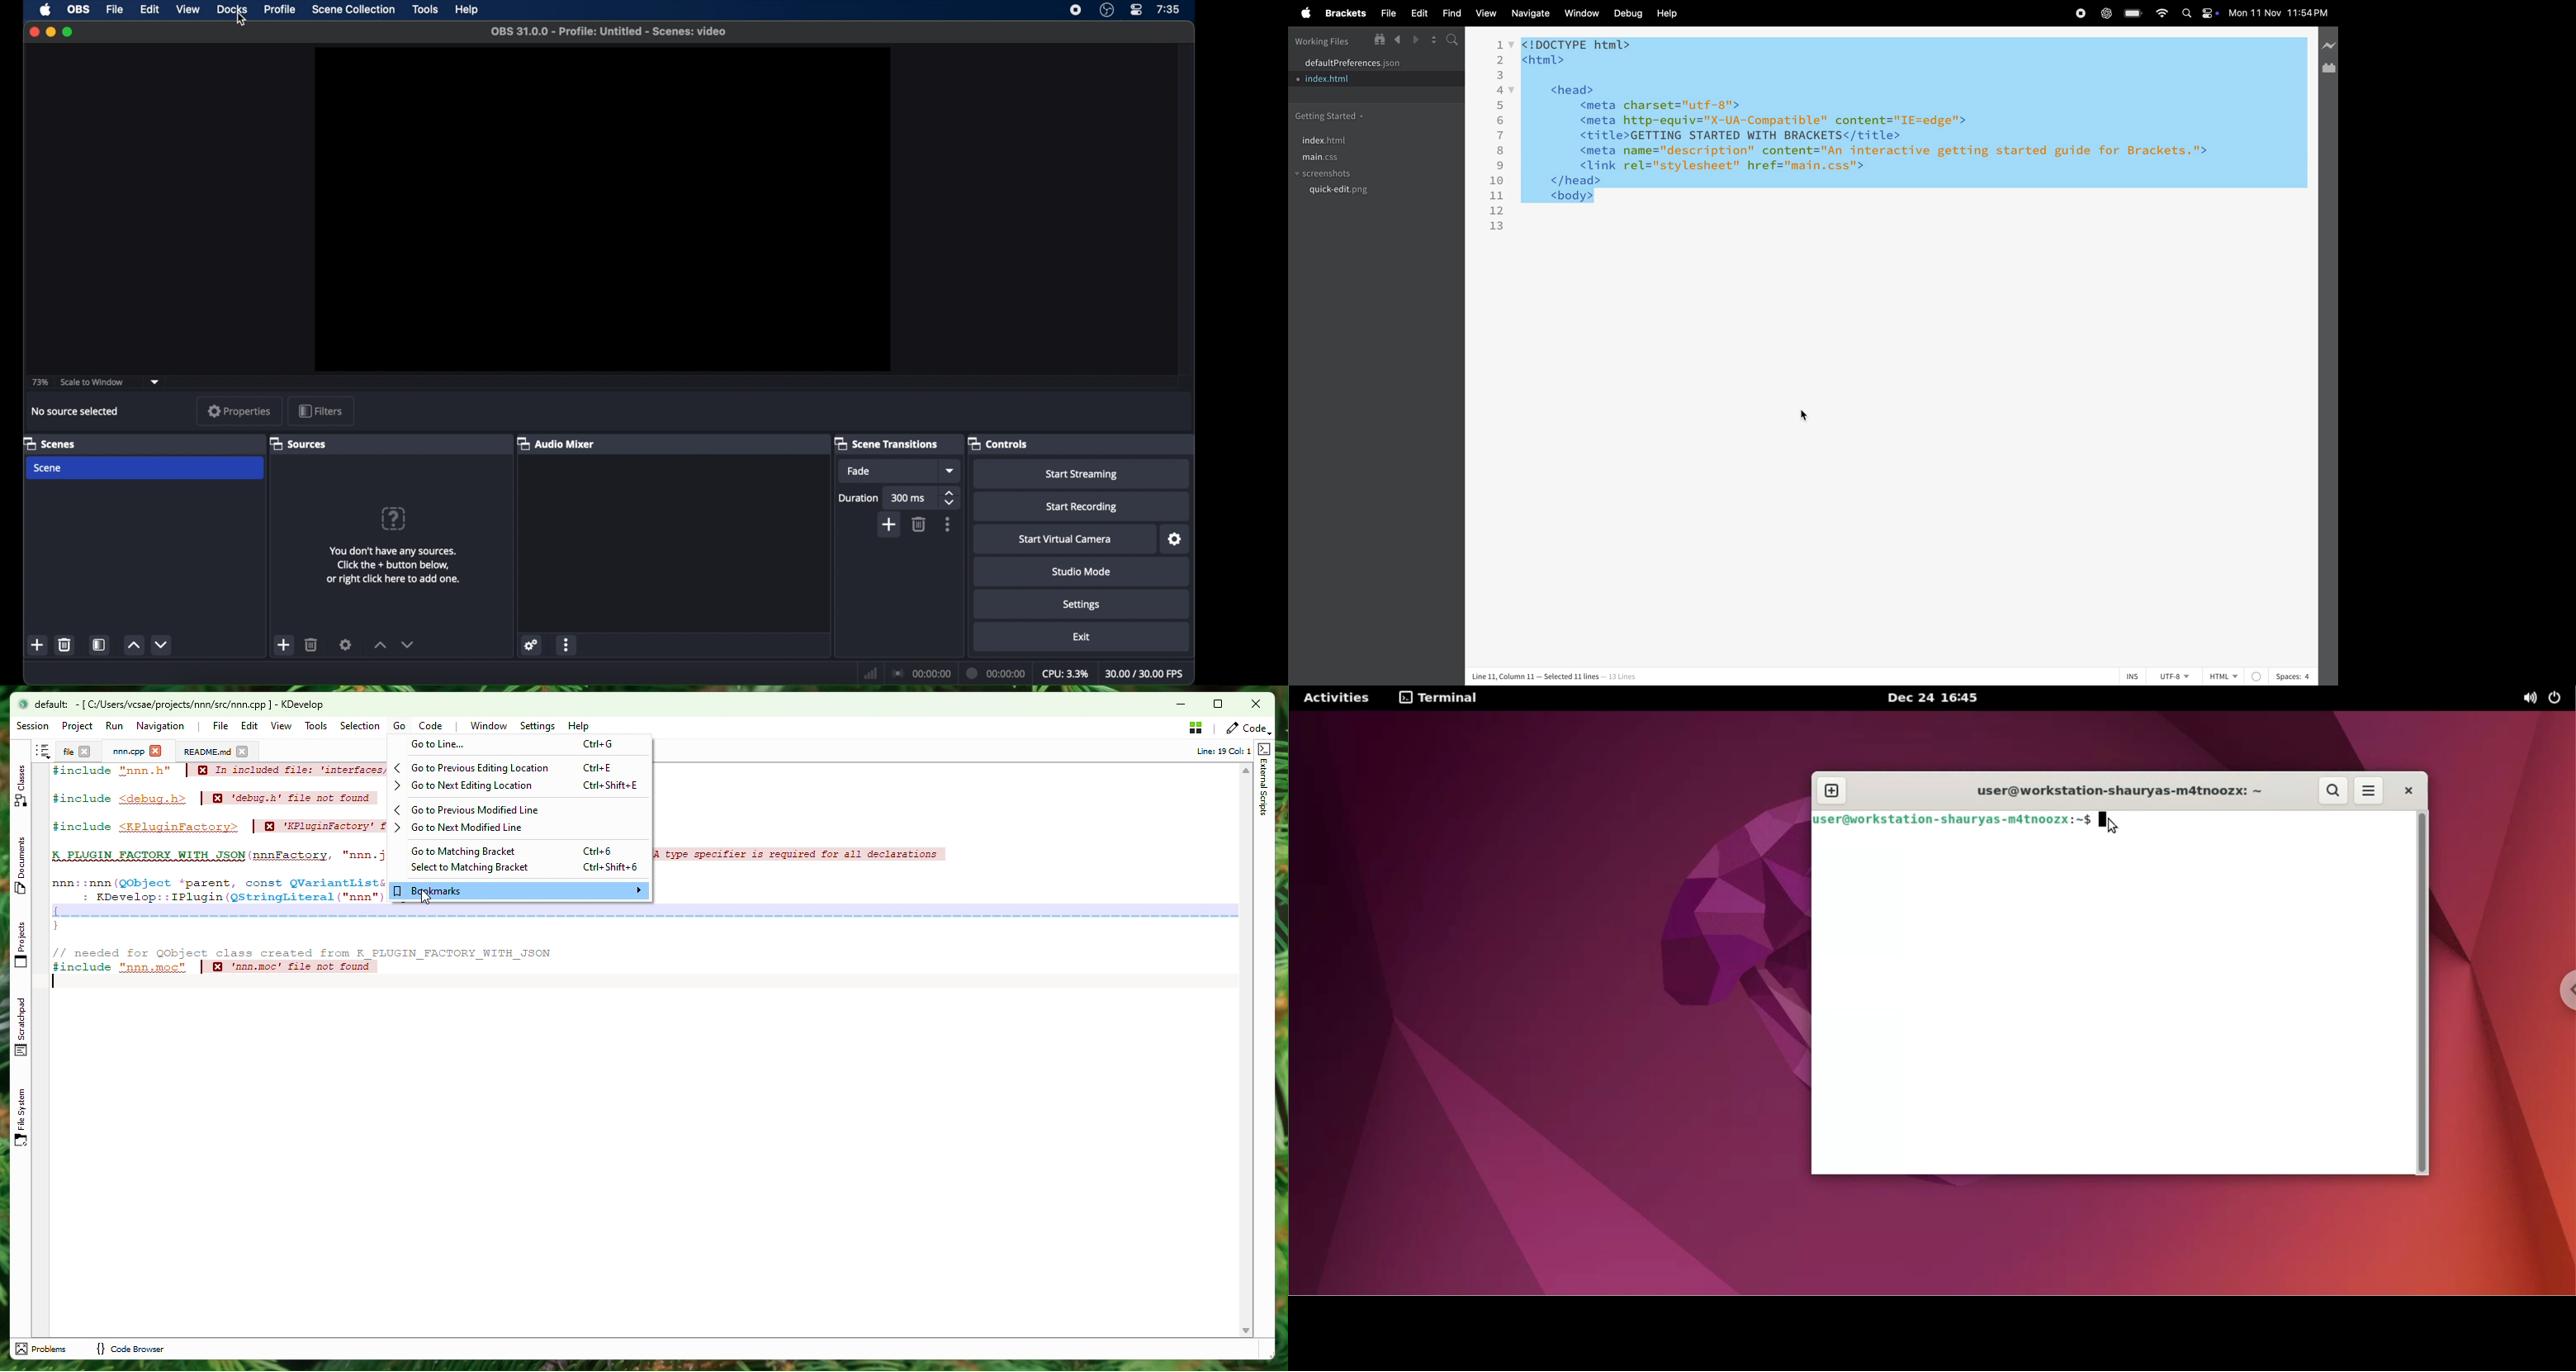 The image size is (2576, 1372). Describe the element at coordinates (1485, 13) in the screenshot. I see `view` at that location.